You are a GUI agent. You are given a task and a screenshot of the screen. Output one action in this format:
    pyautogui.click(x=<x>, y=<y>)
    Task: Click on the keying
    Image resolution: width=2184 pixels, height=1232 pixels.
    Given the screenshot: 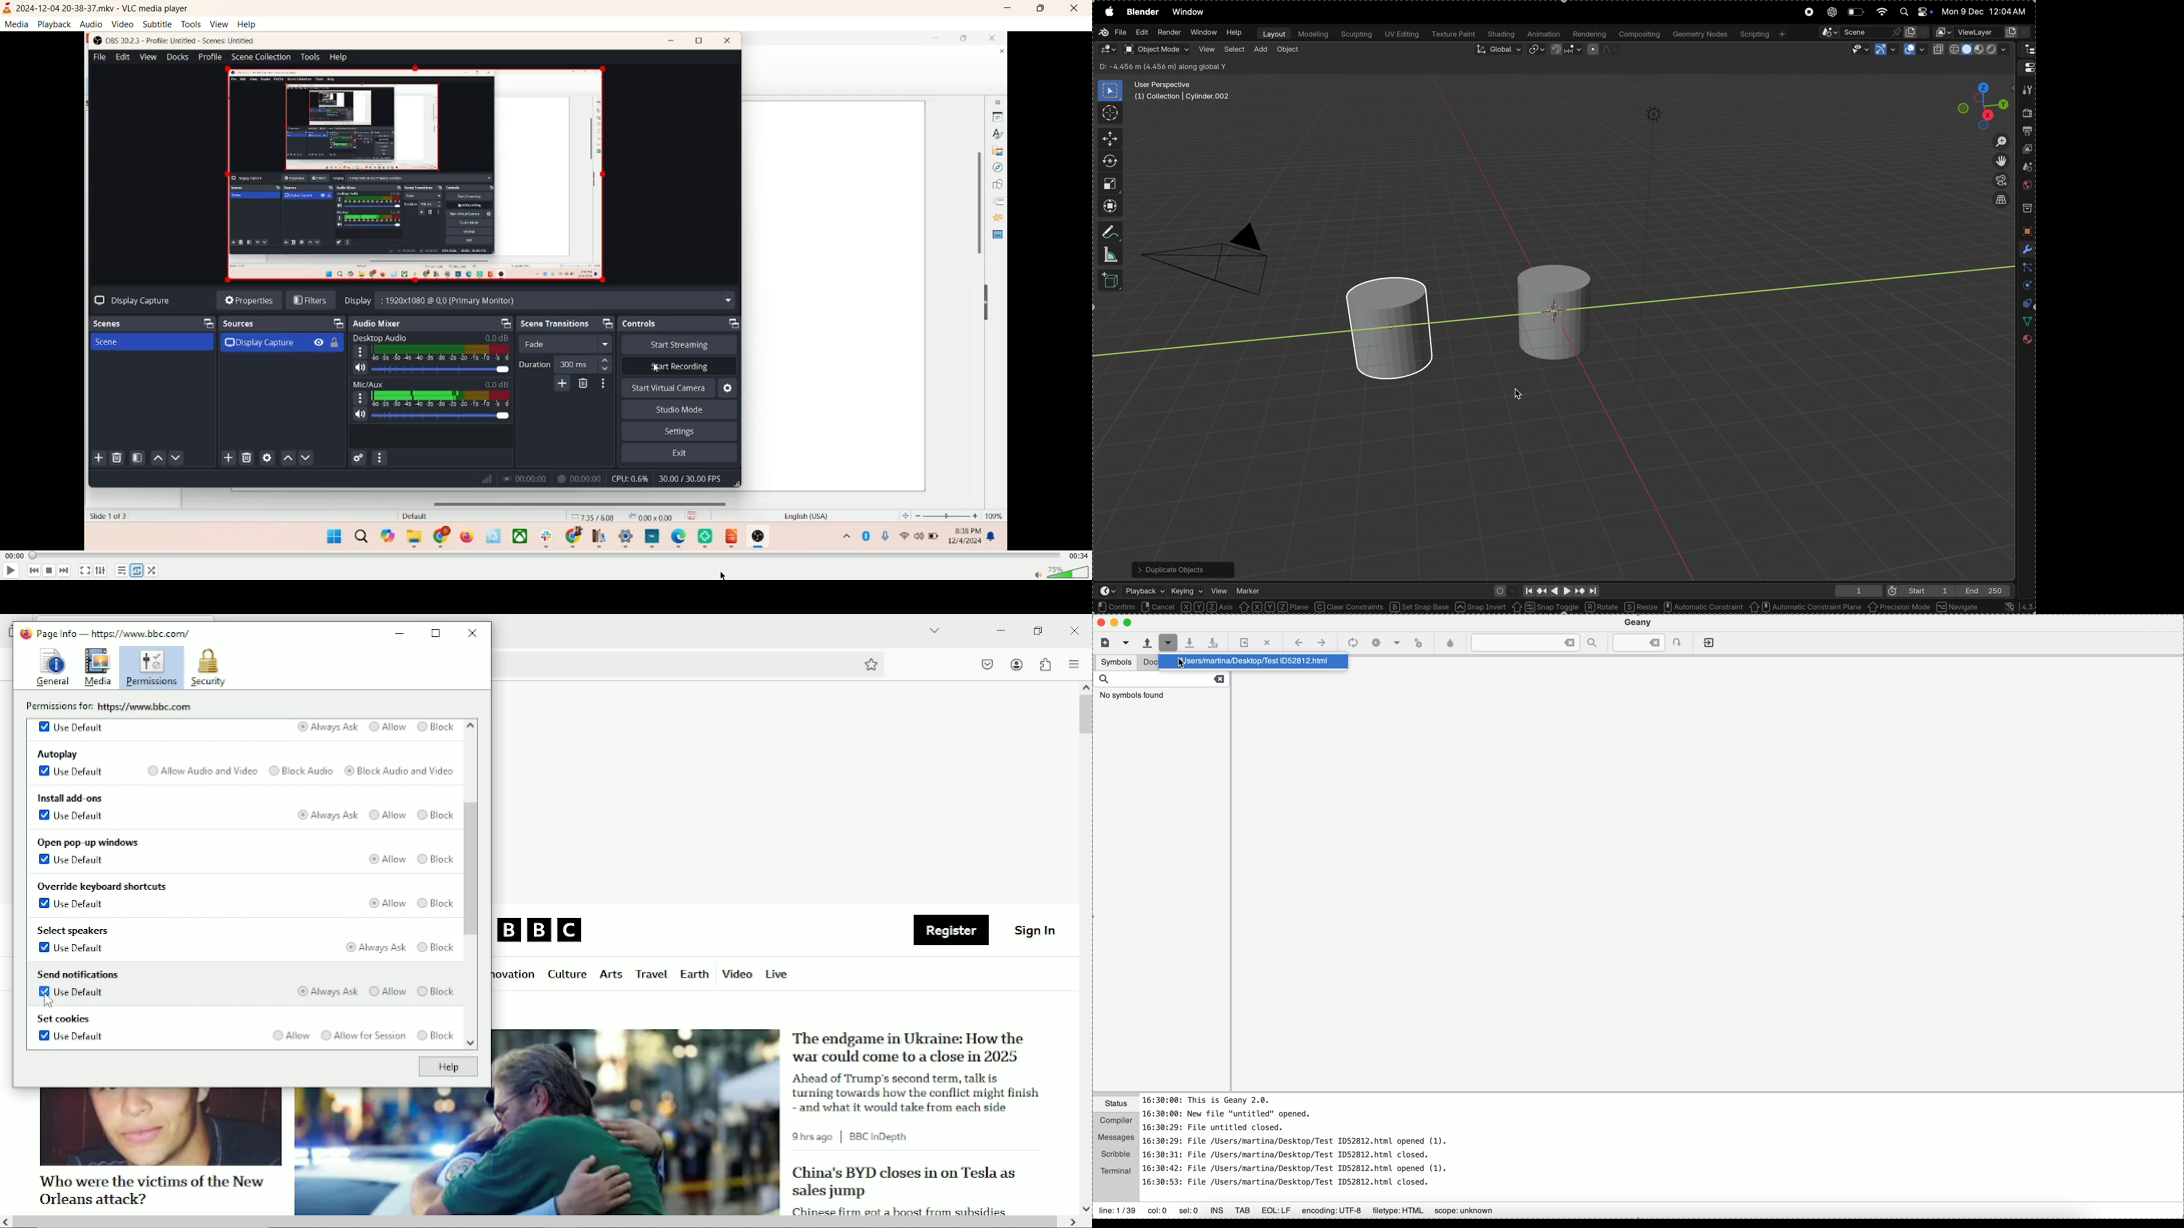 What is the action you would take?
    pyautogui.click(x=1187, y=589)
    